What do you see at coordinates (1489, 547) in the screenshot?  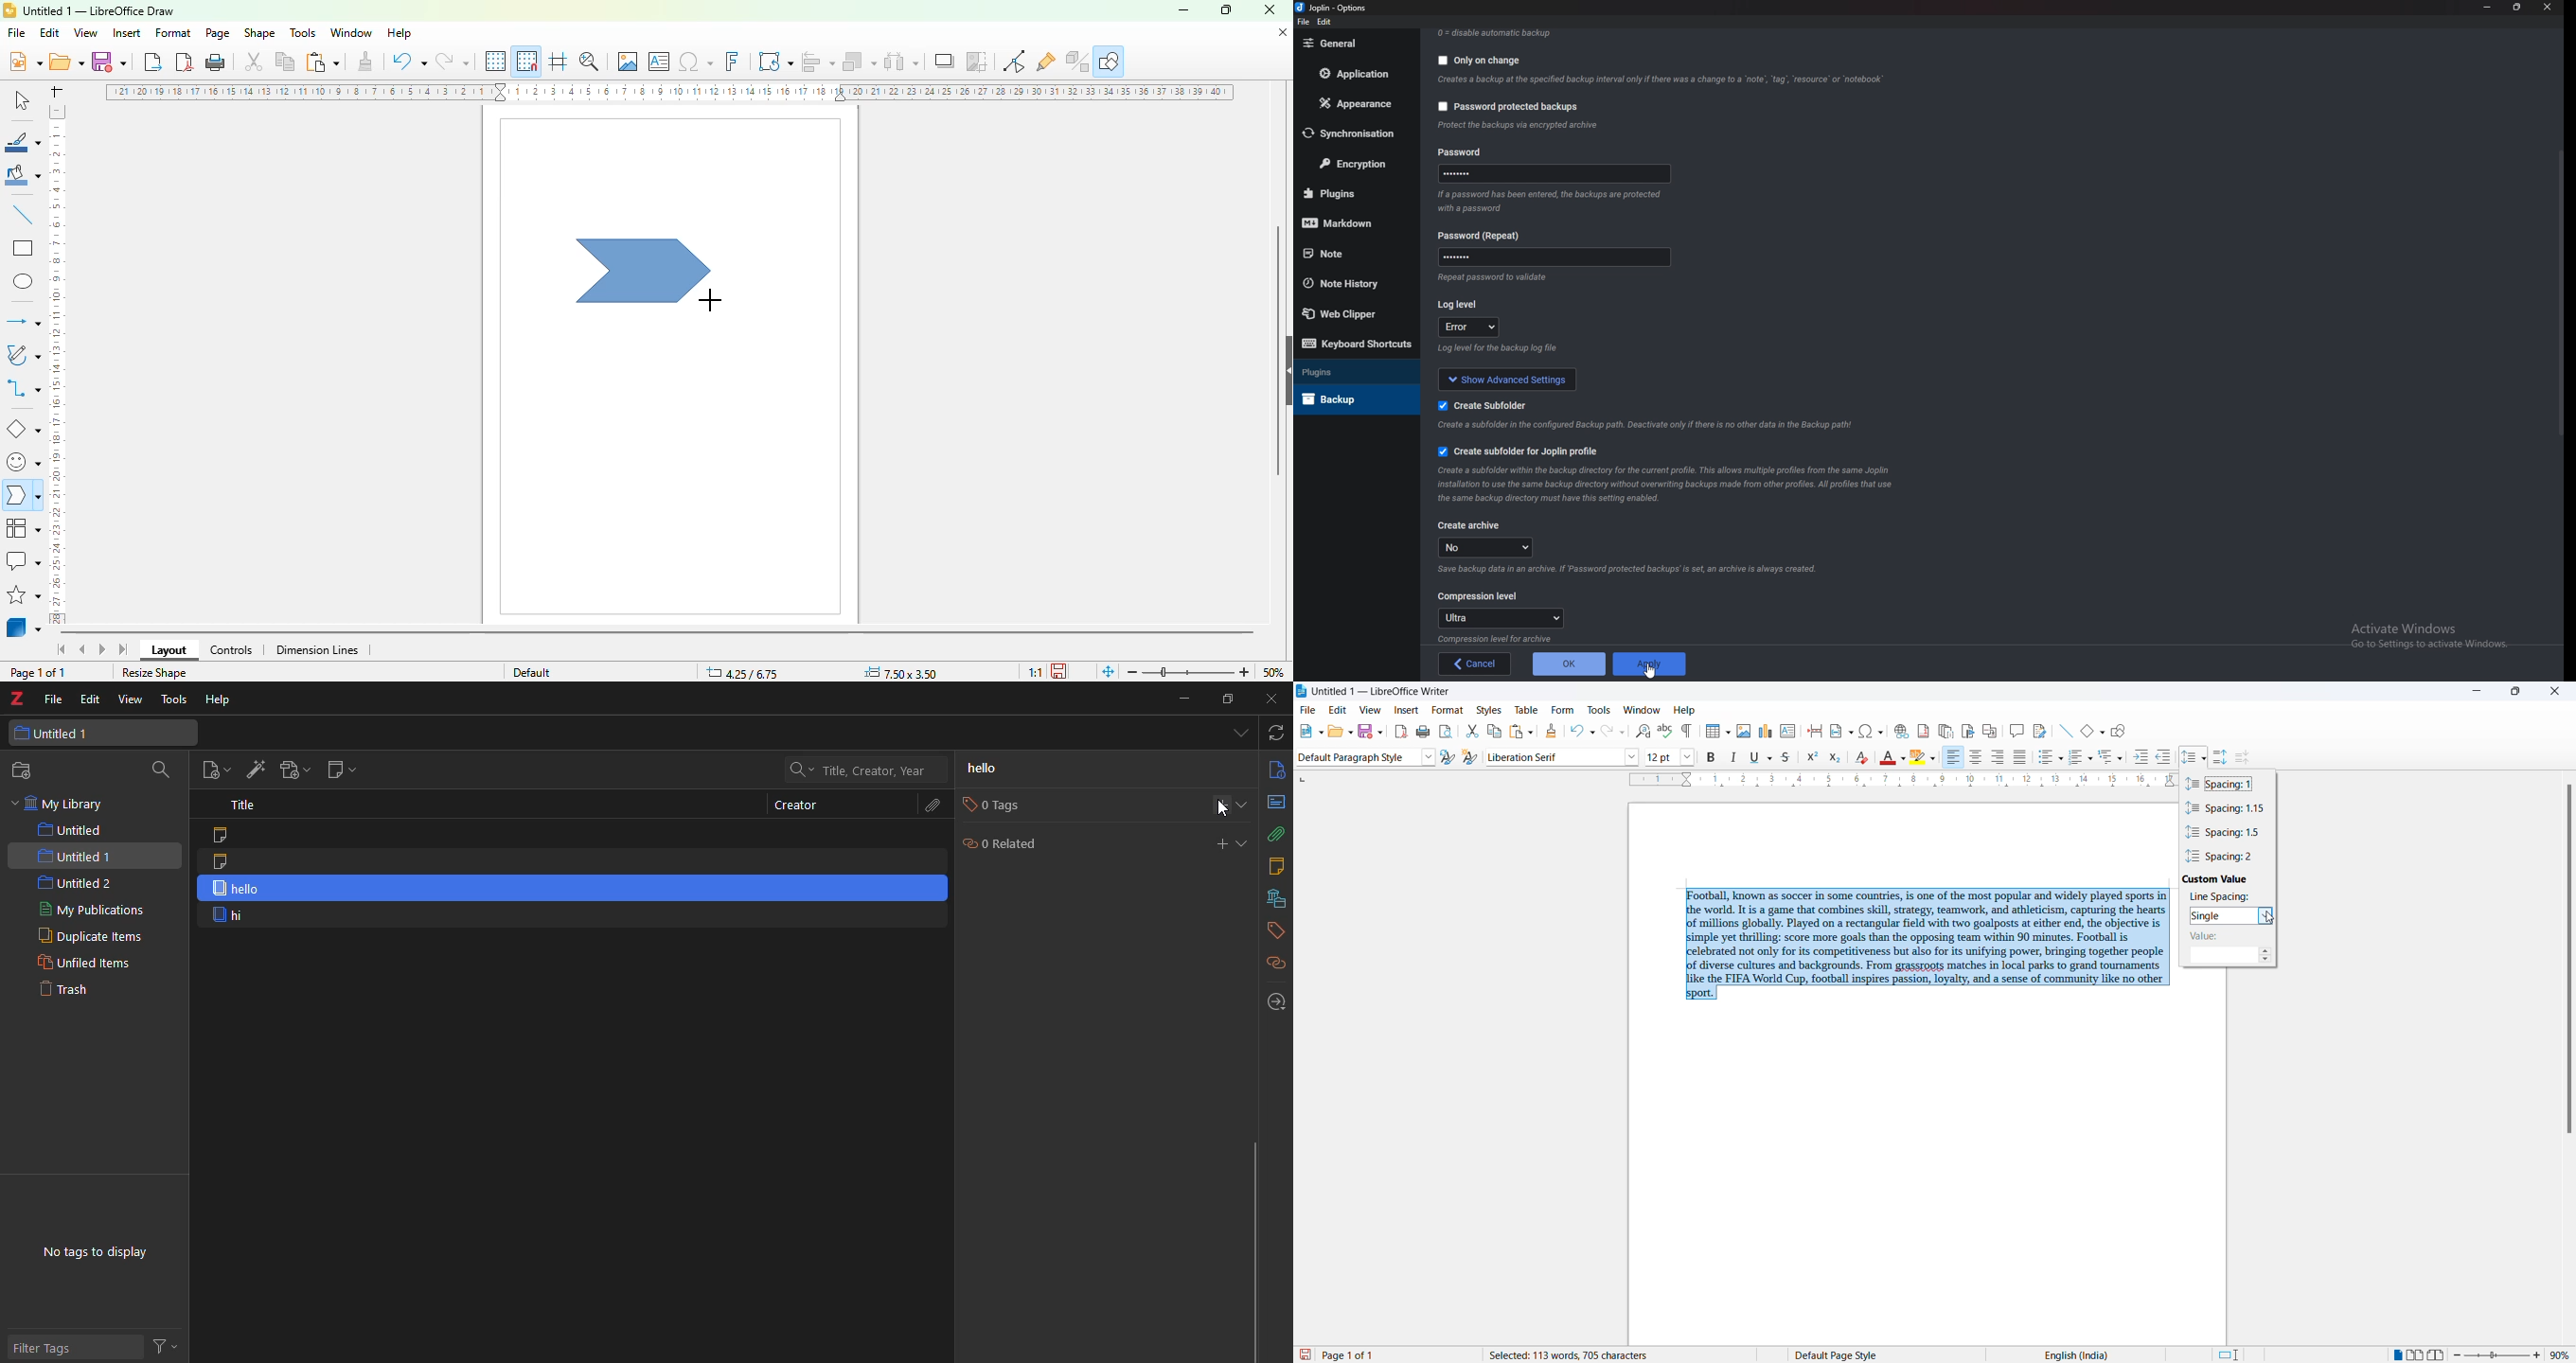 I see `no` at bounding box center [1489, 547].